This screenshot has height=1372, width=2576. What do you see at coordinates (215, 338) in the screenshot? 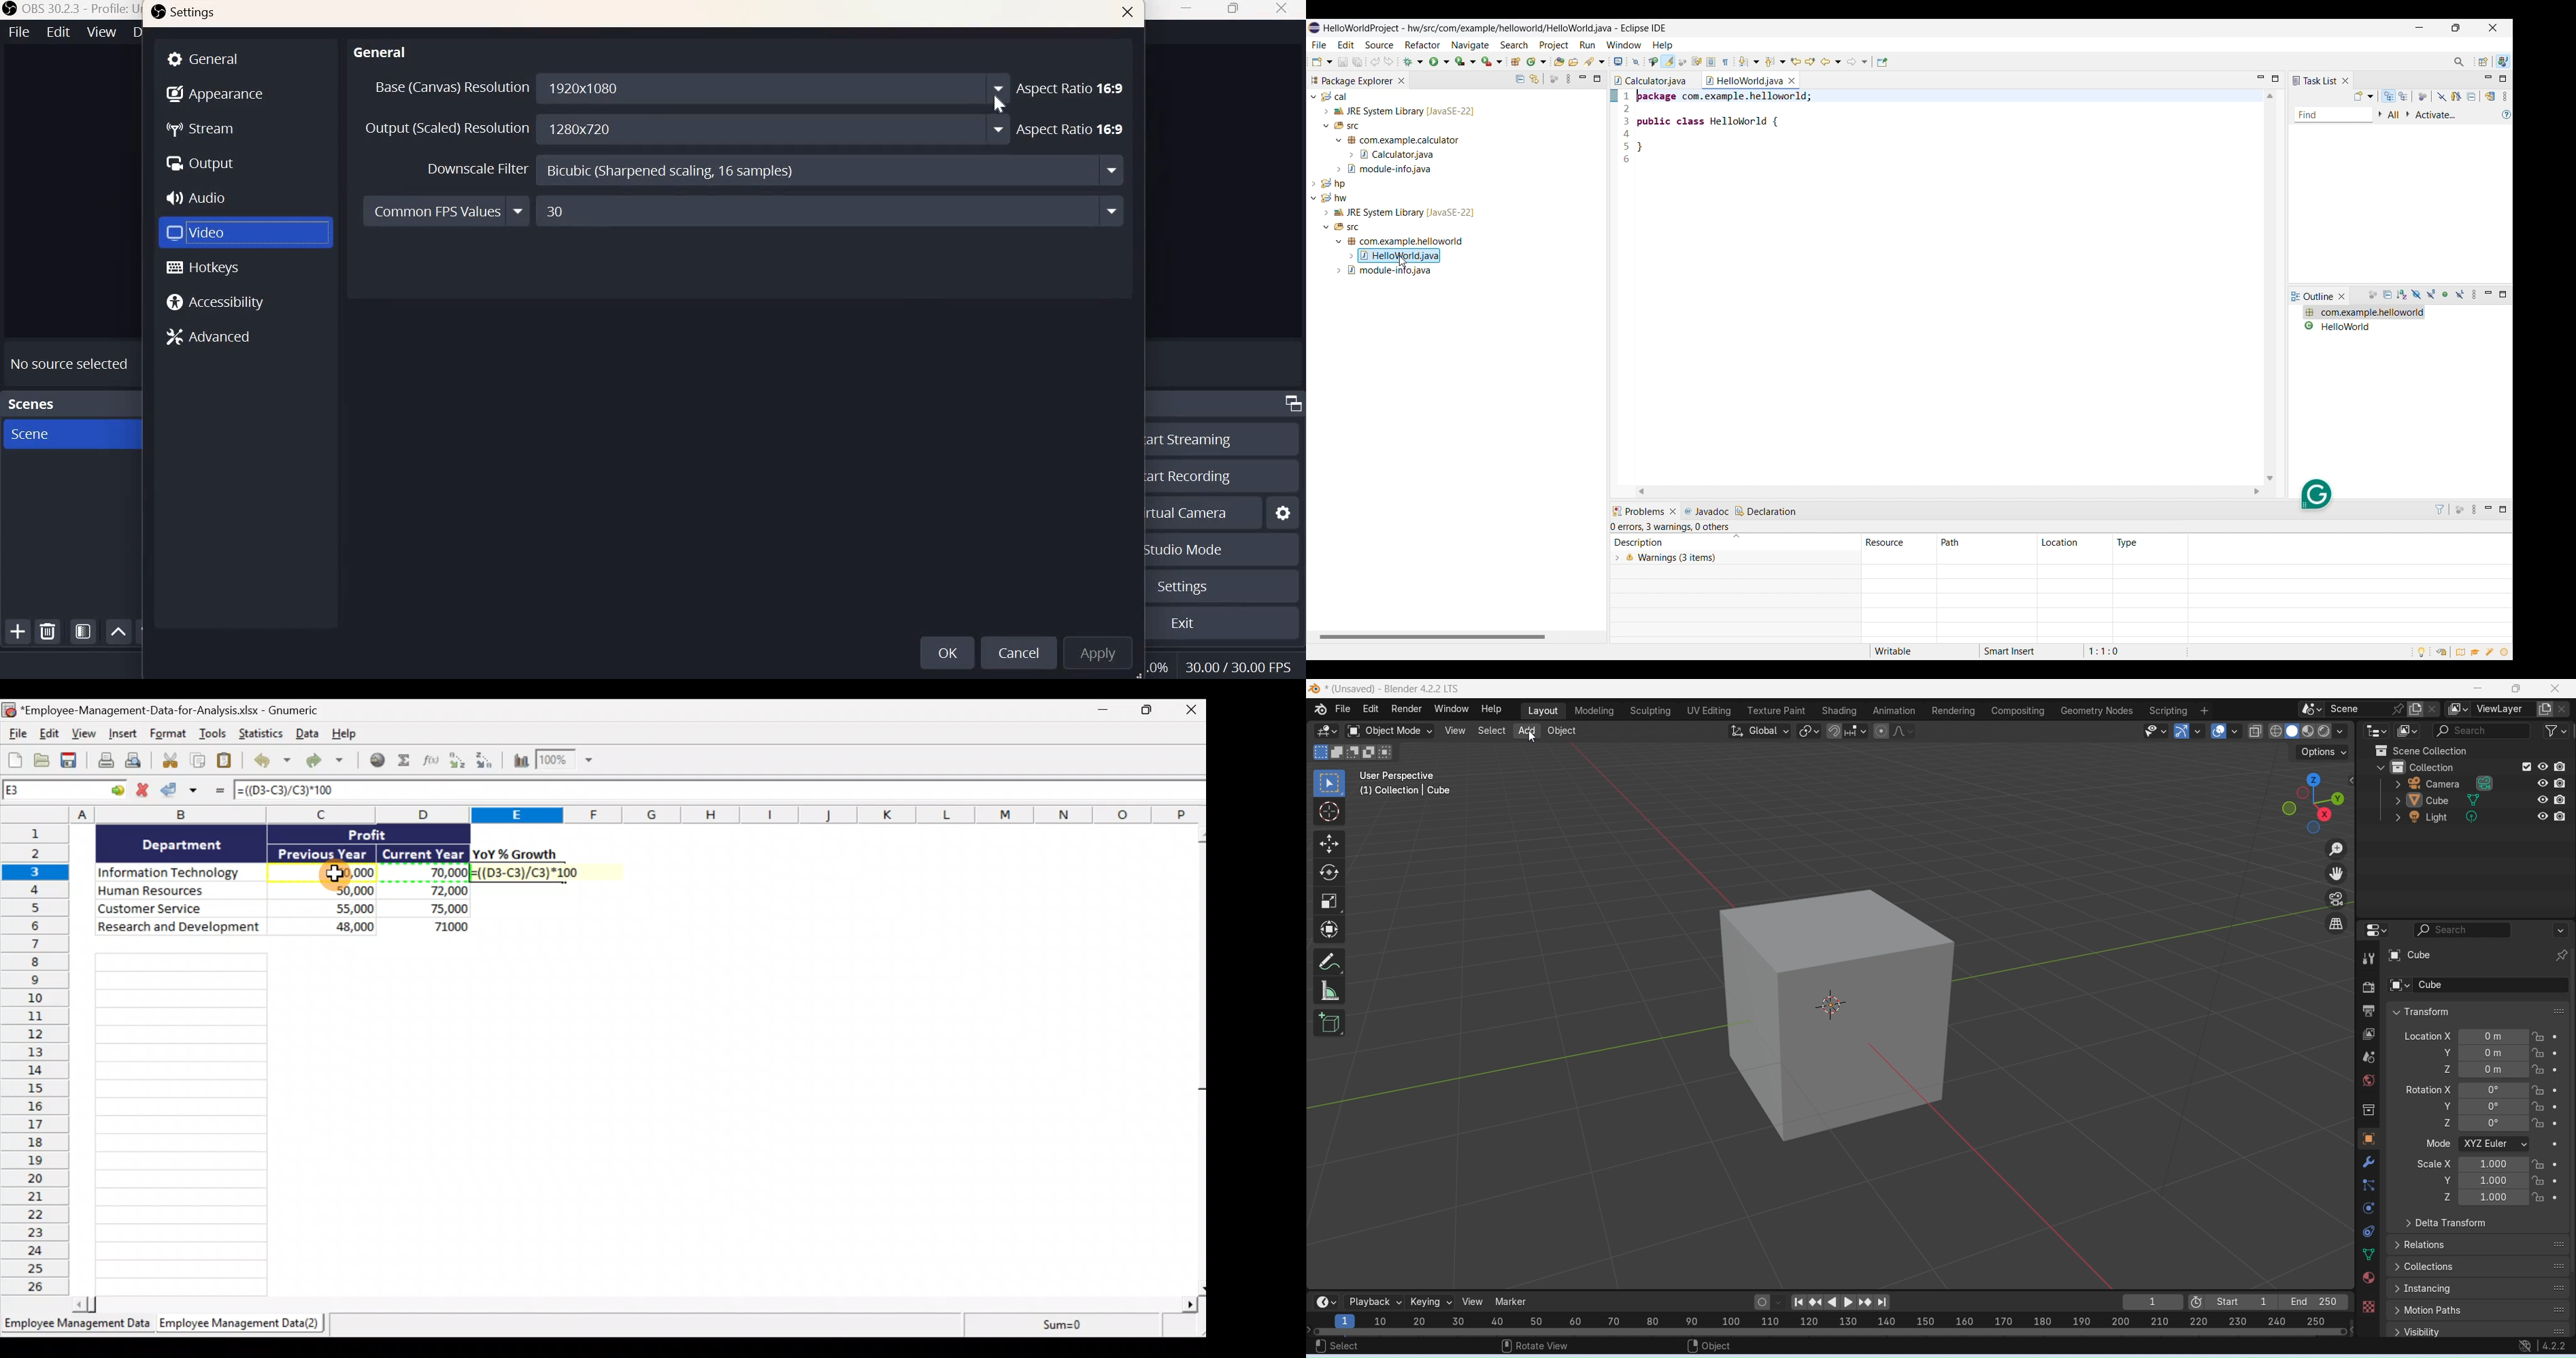
I see `Advances` at bounding box center [215, 338].